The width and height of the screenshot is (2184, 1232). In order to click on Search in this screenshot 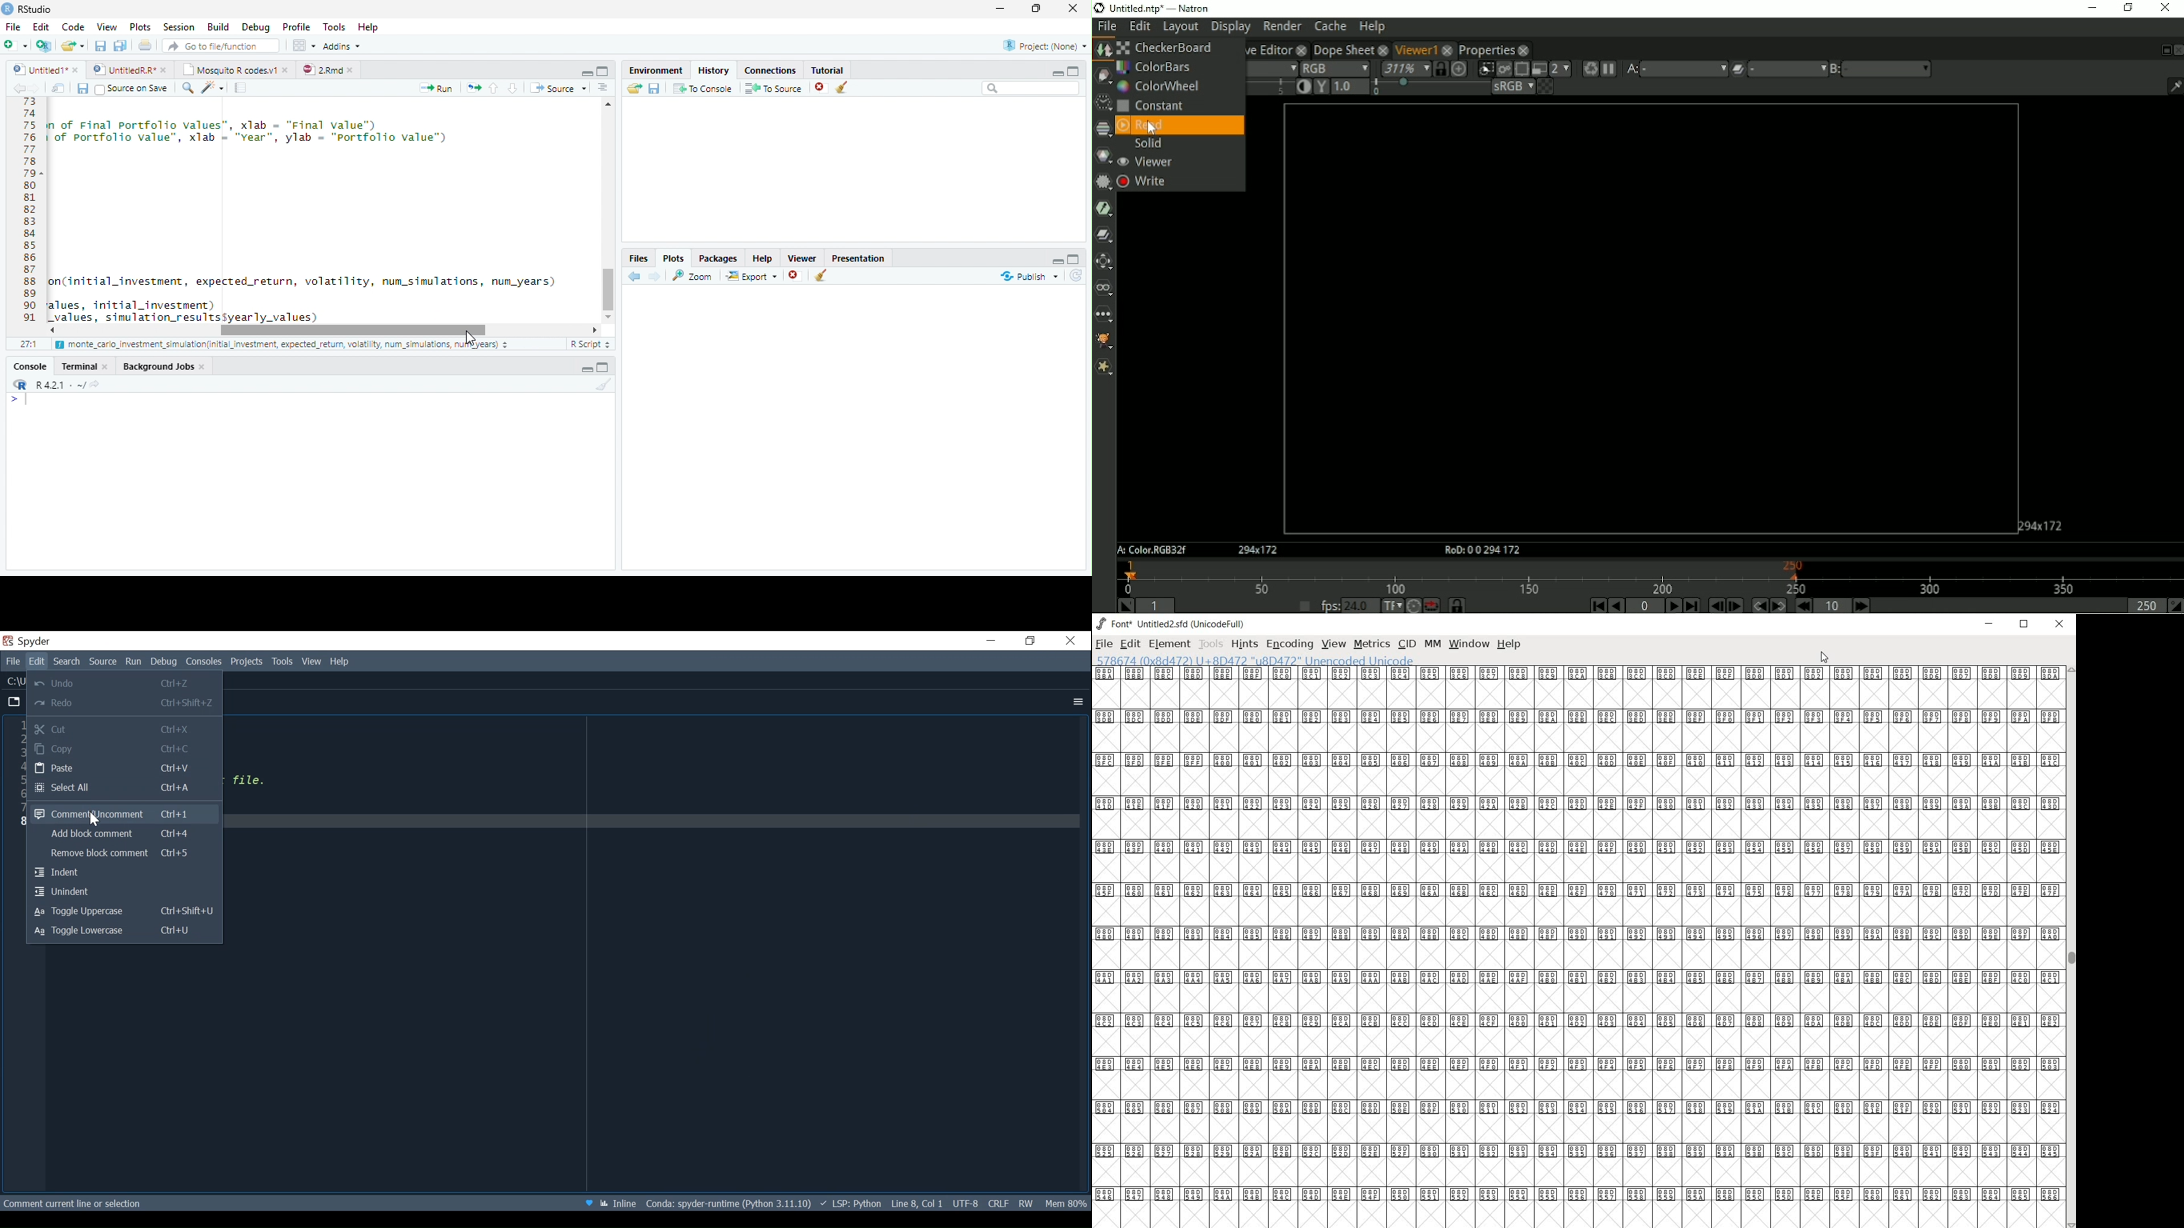, I will do `click(1031, 88)`.